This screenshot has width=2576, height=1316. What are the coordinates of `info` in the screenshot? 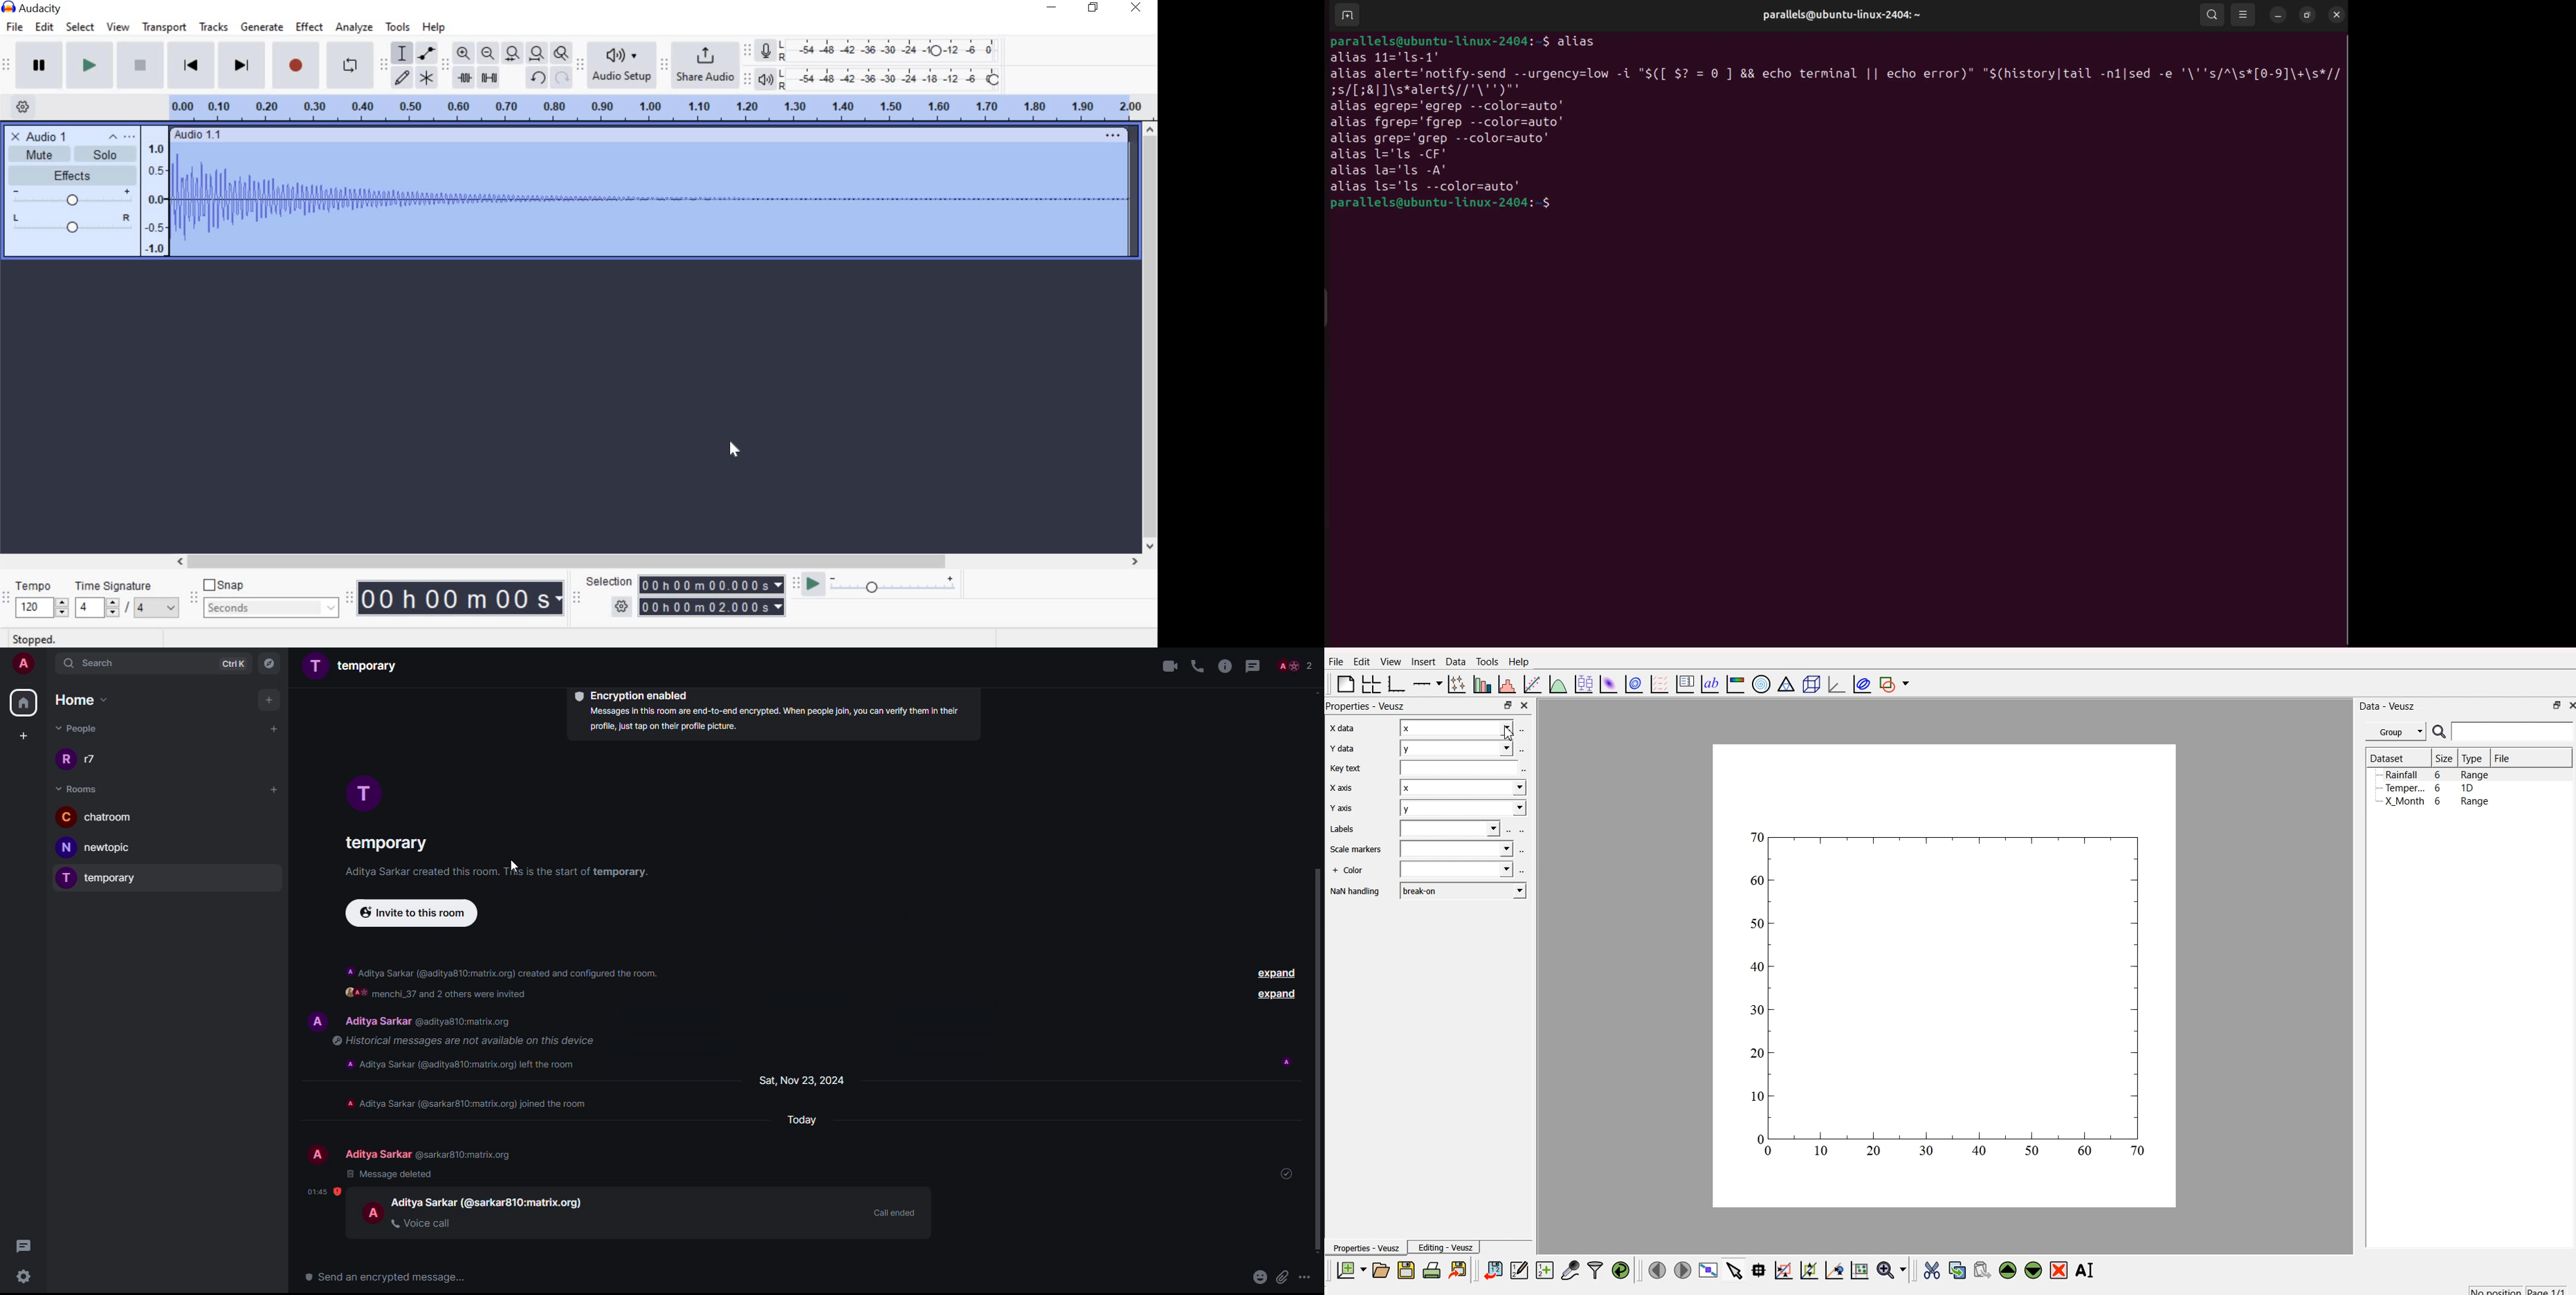 It's located at (497, 872).